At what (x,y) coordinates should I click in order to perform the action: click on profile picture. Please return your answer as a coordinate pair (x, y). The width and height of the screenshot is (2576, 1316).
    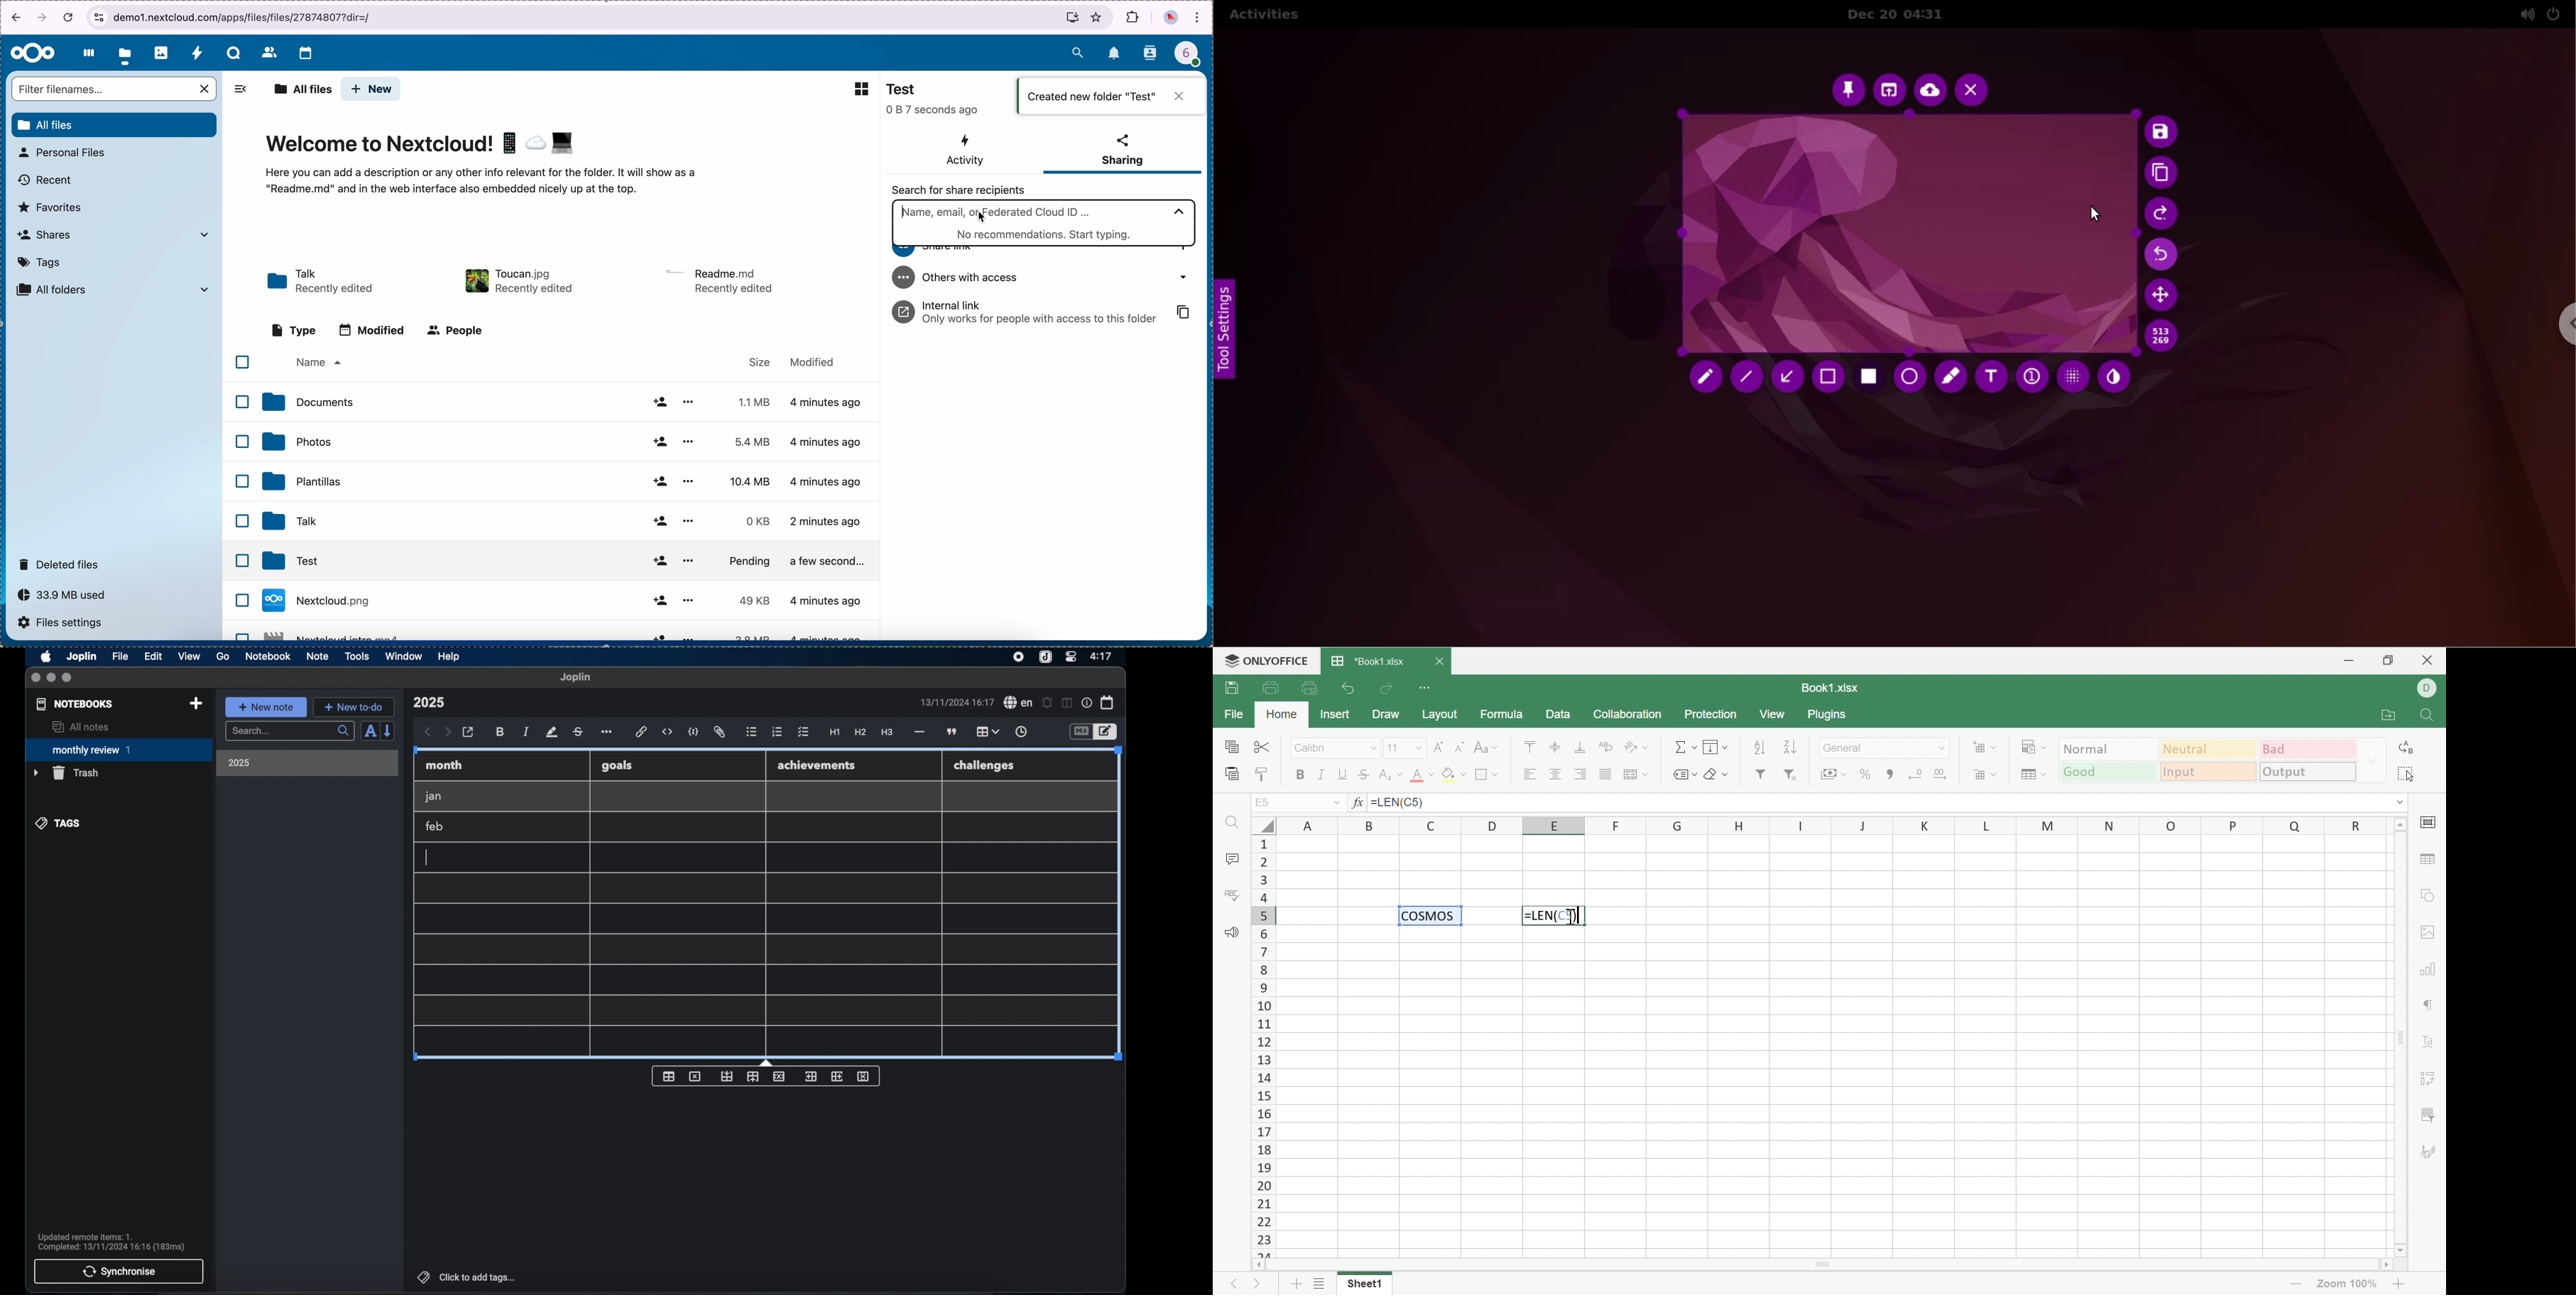
    Looking at the image, I should click on (1171, 19).